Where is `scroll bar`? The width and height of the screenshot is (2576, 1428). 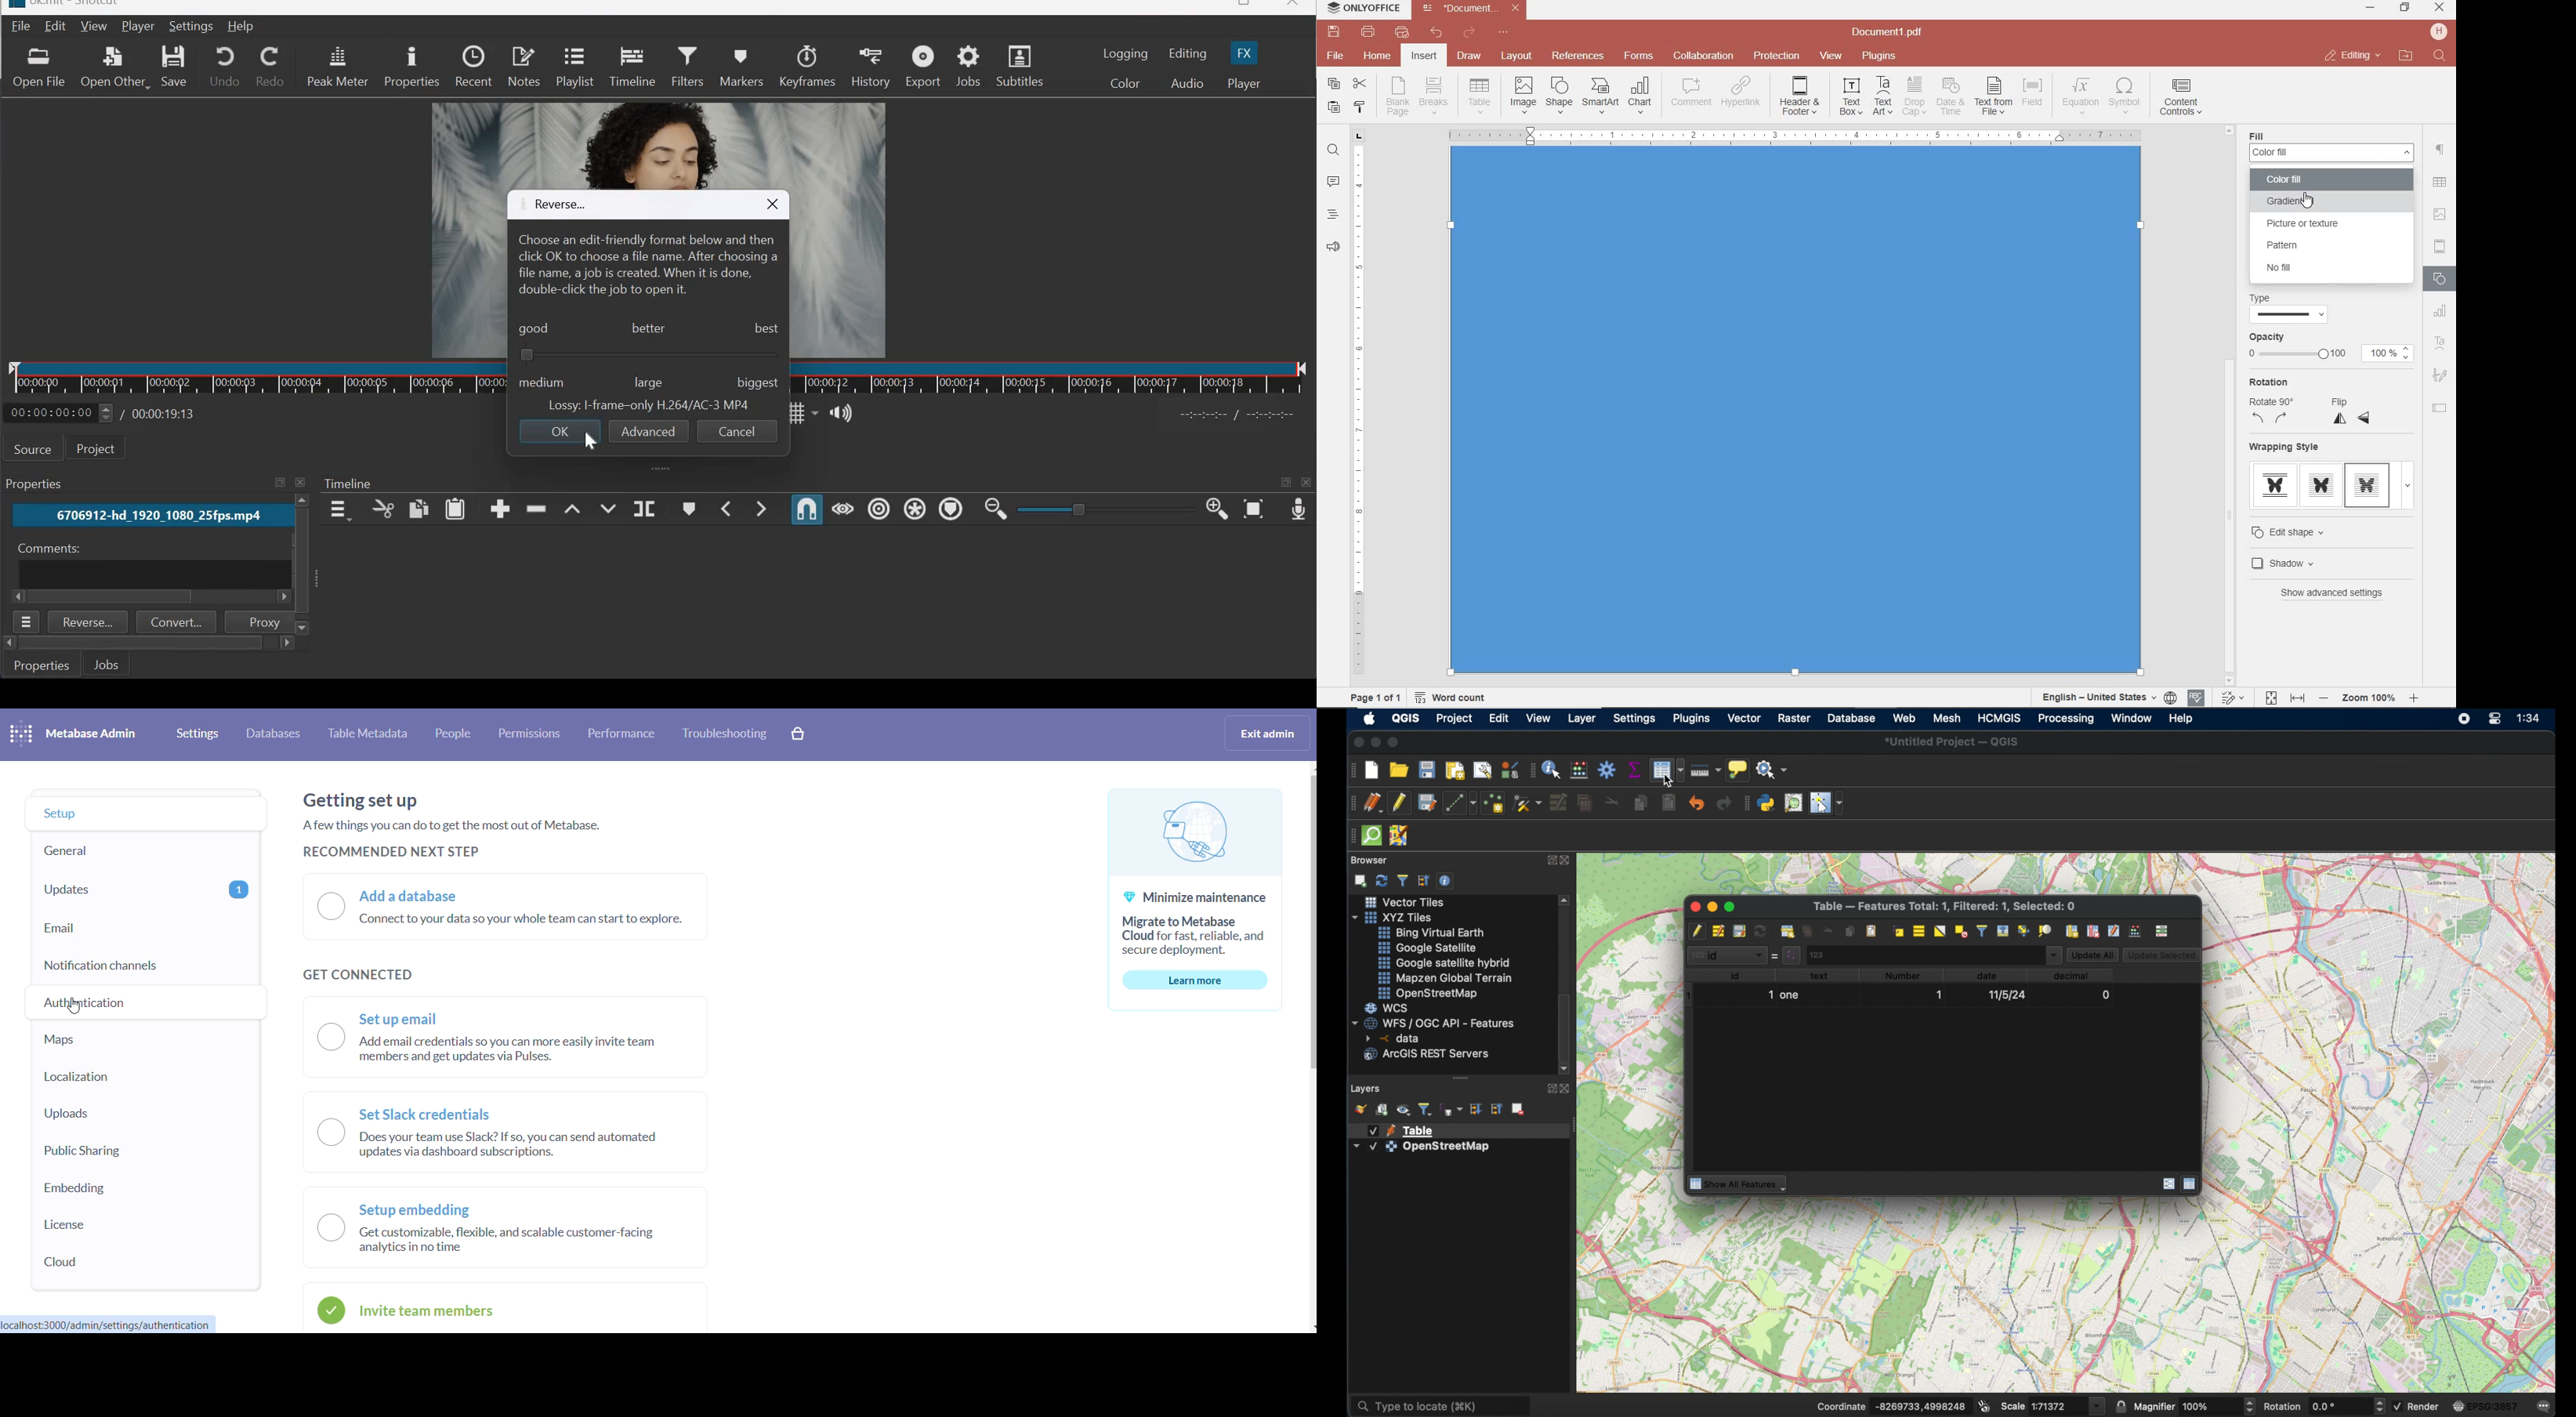 scroll bar is located at coordinates (113, 597).